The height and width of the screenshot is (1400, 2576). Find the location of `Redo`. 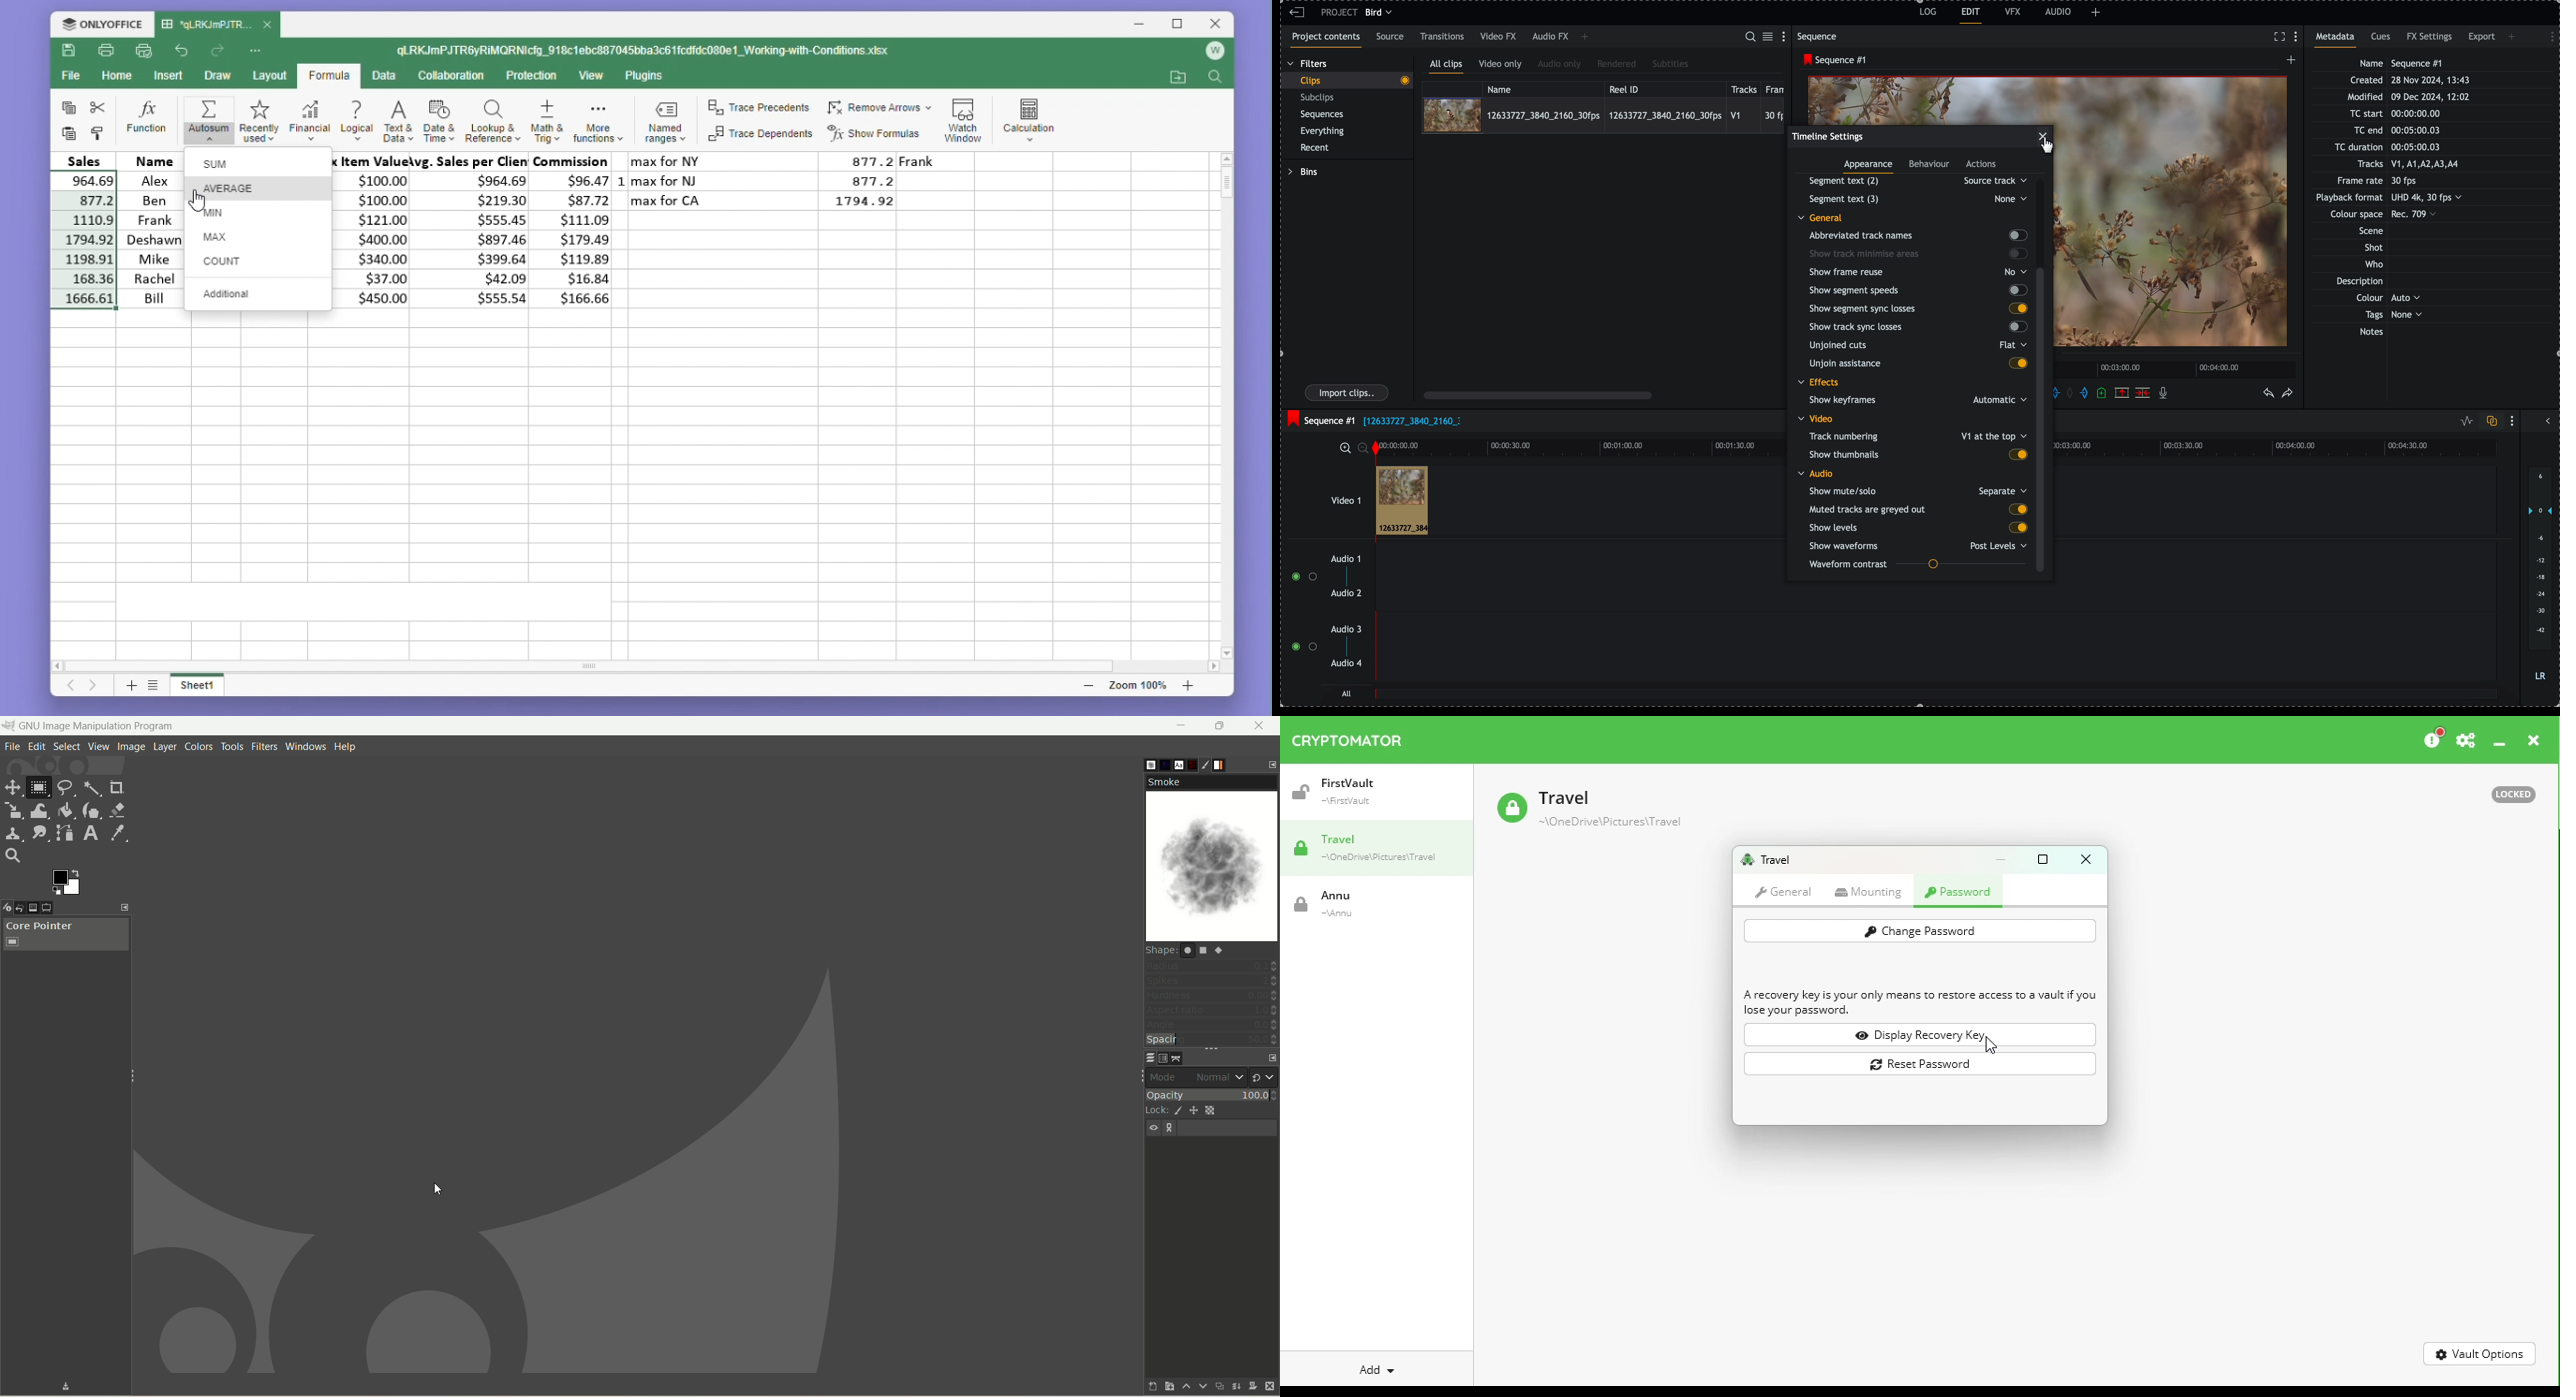

Redo is located at coordinates (219, 51).